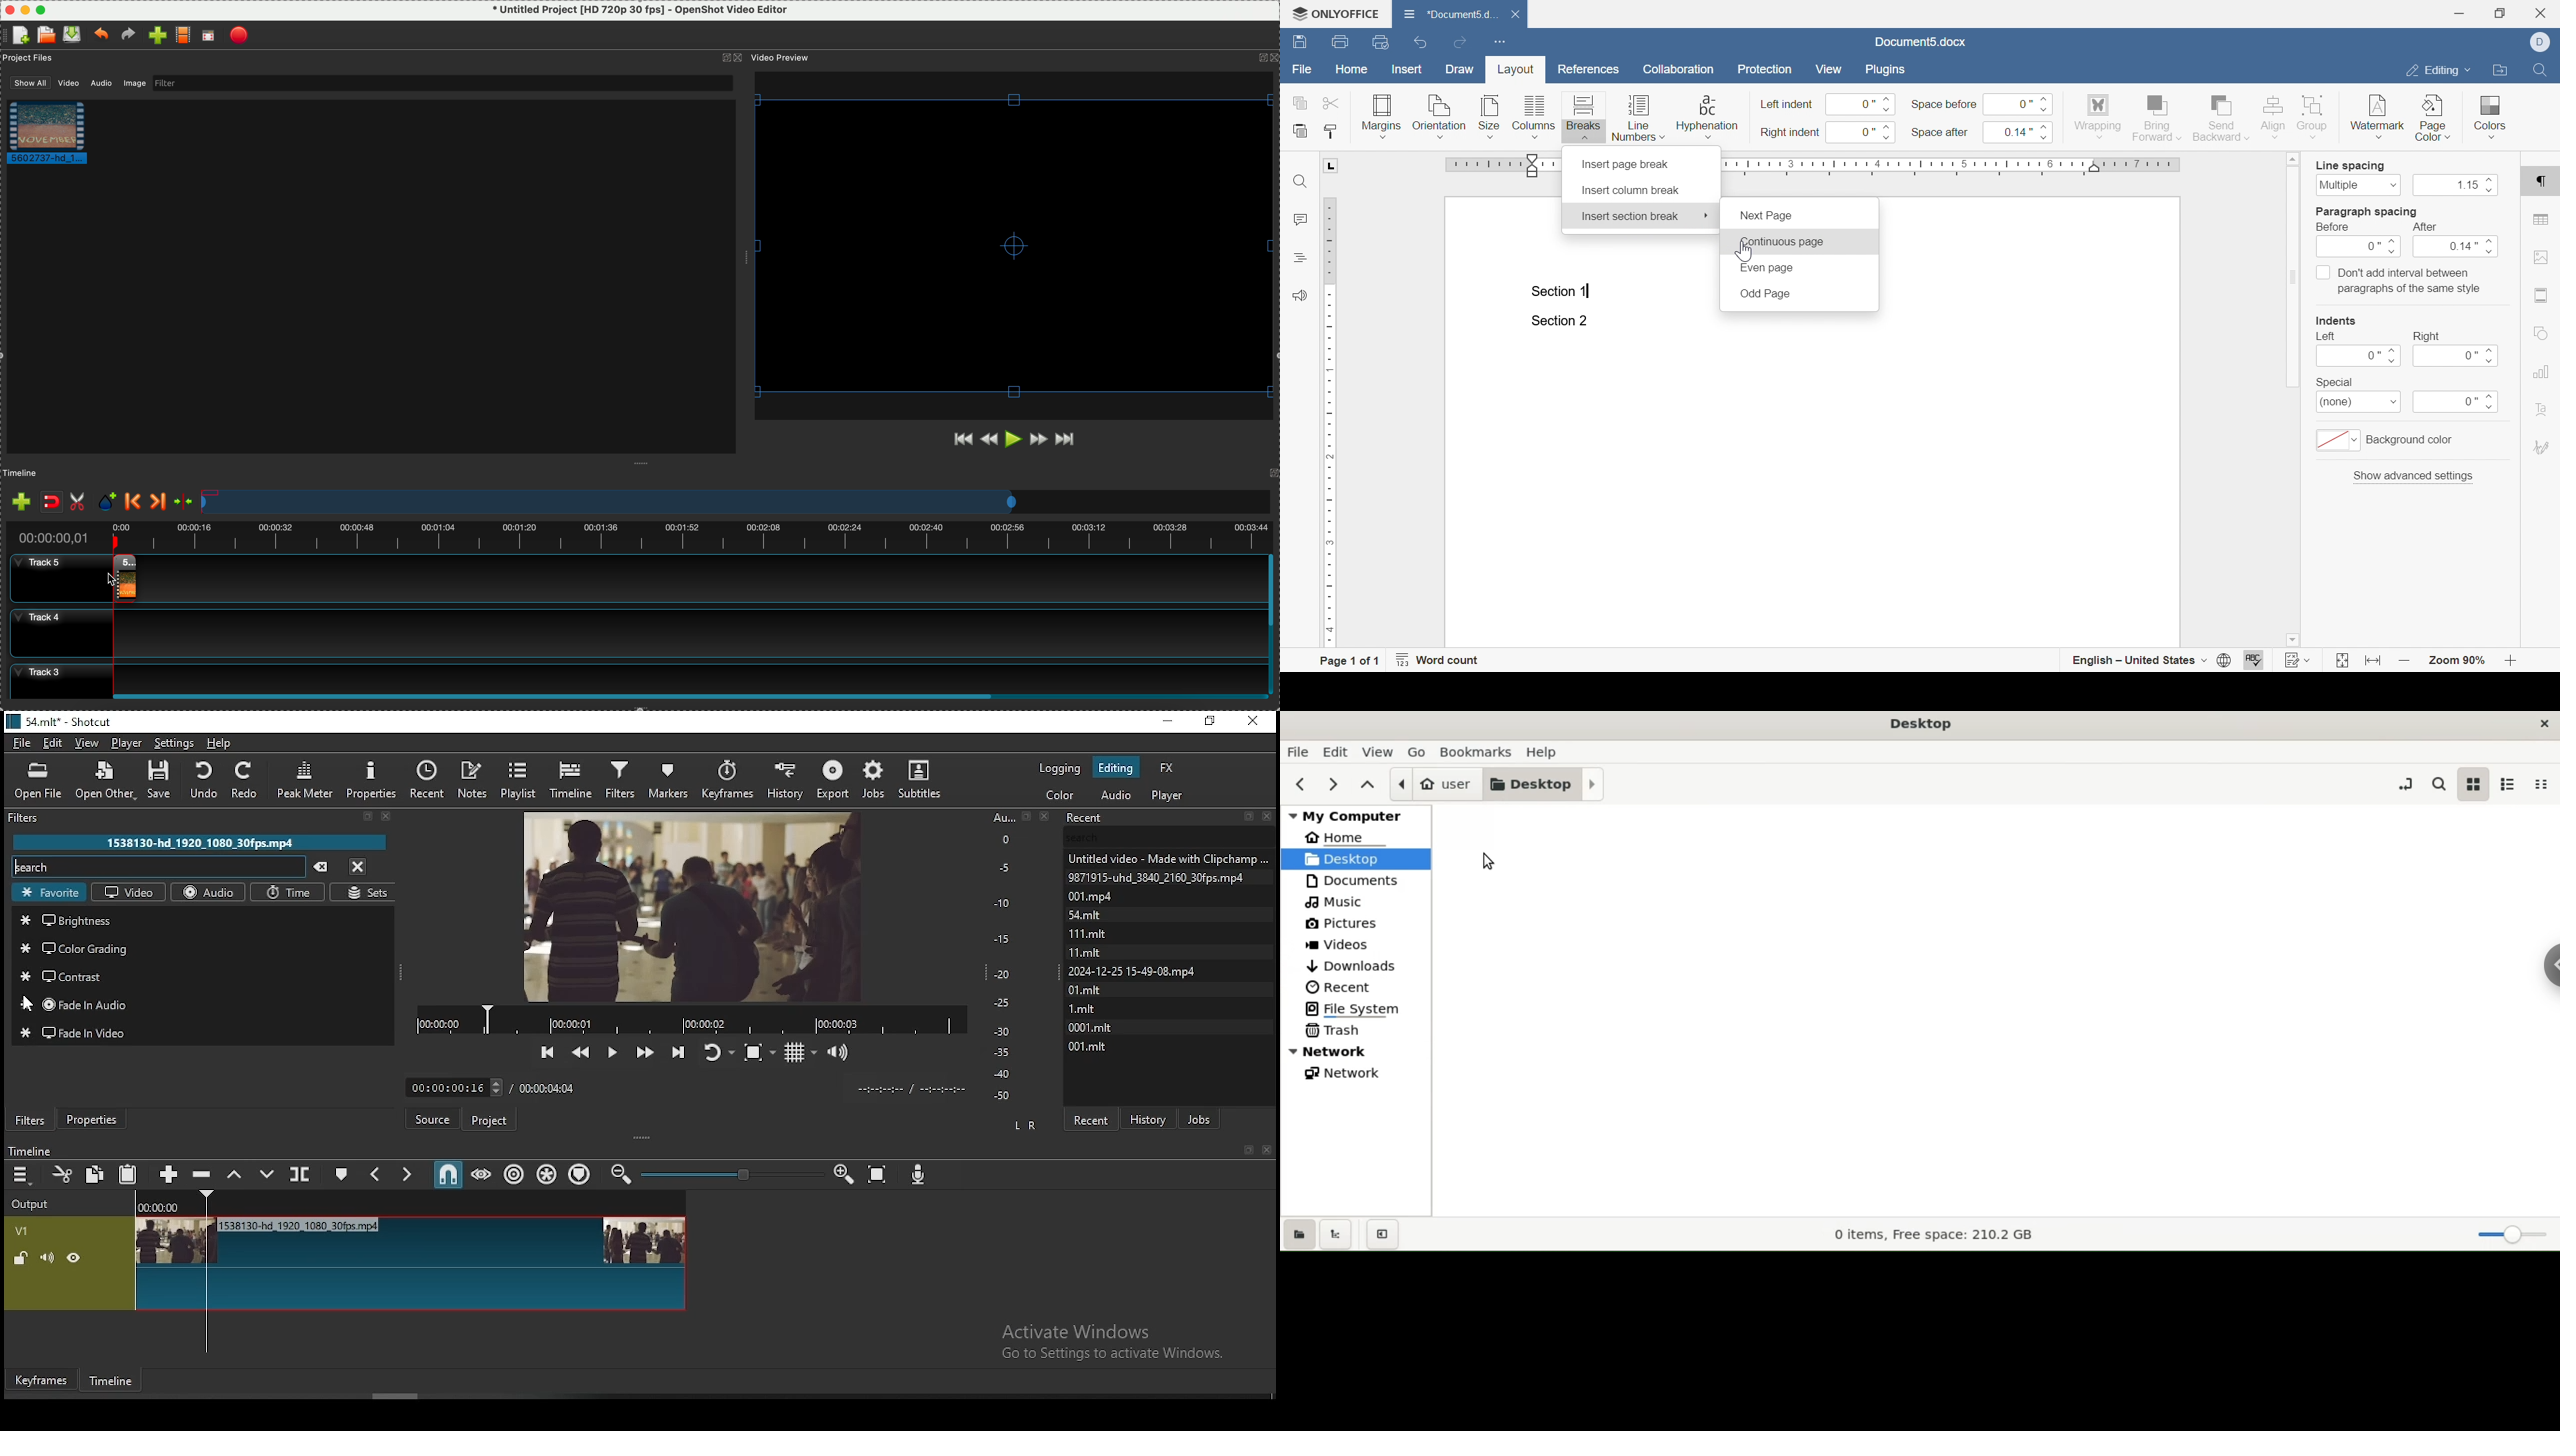 The image size is (2576, 1456). I want to click on quick print, so click(1383, 41).